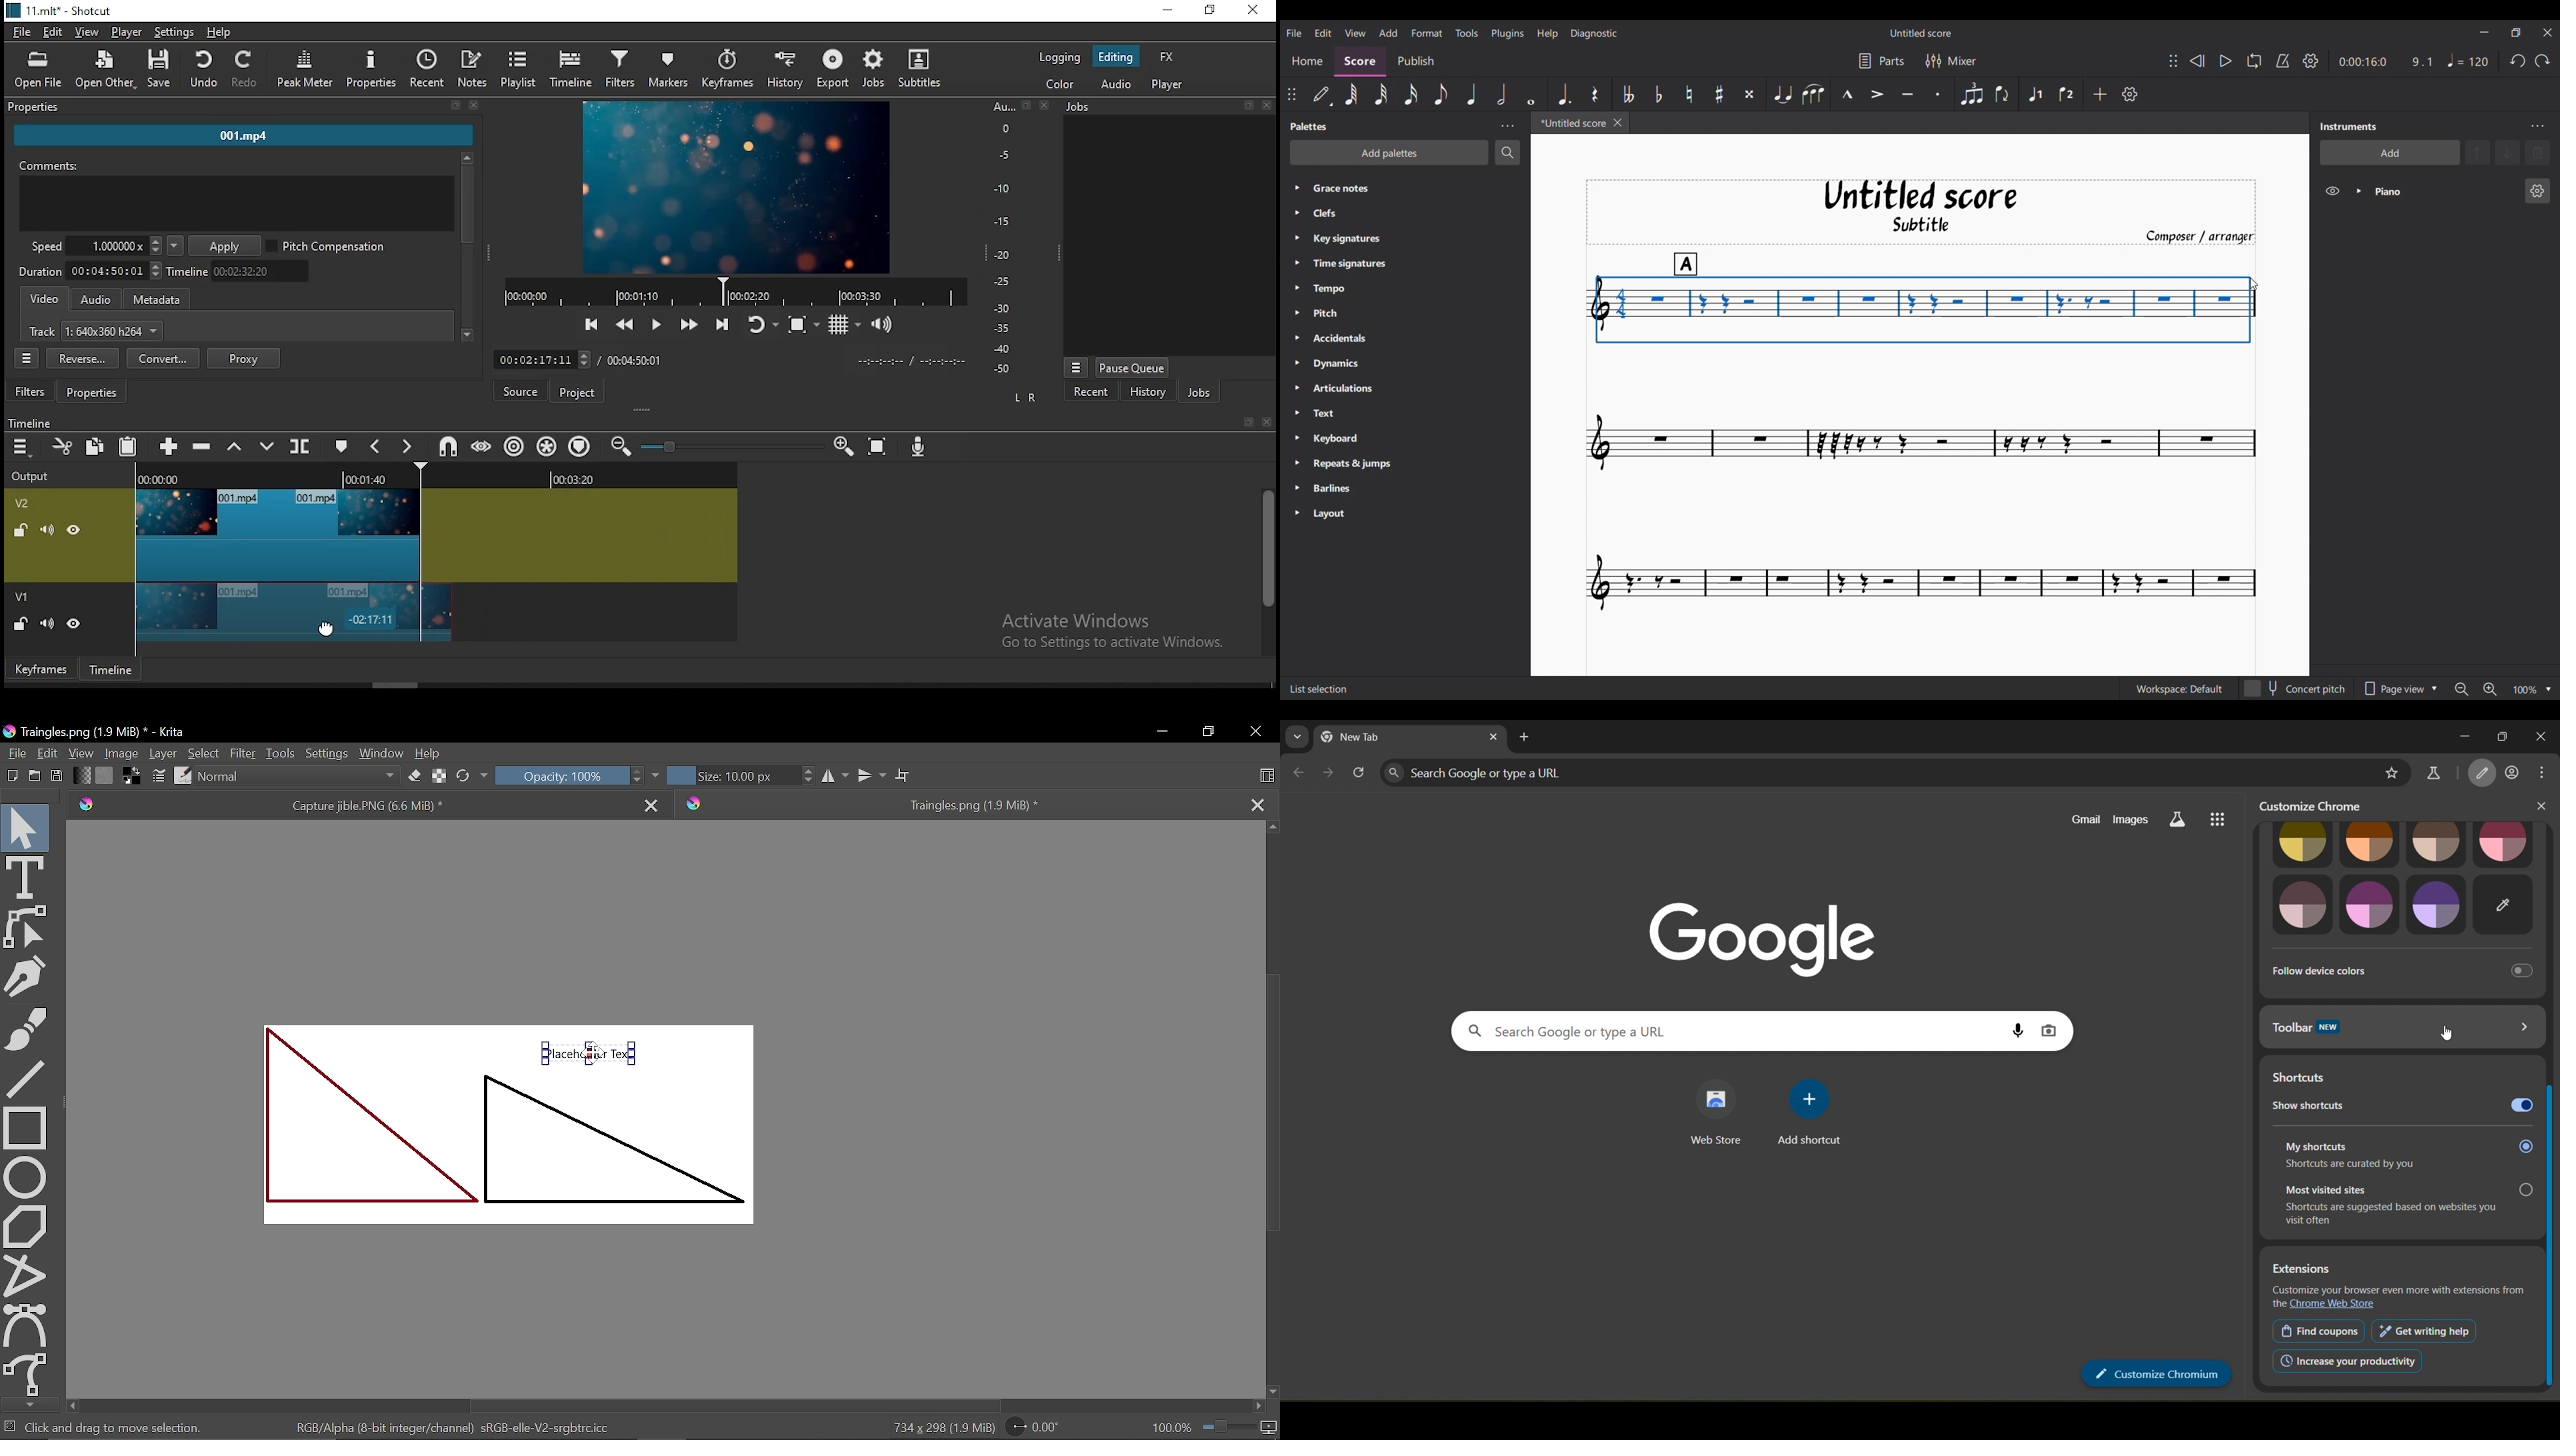  Describe the element at coordinates (484, 445) in the screenshot. I see `scrub while dragging` at that location.